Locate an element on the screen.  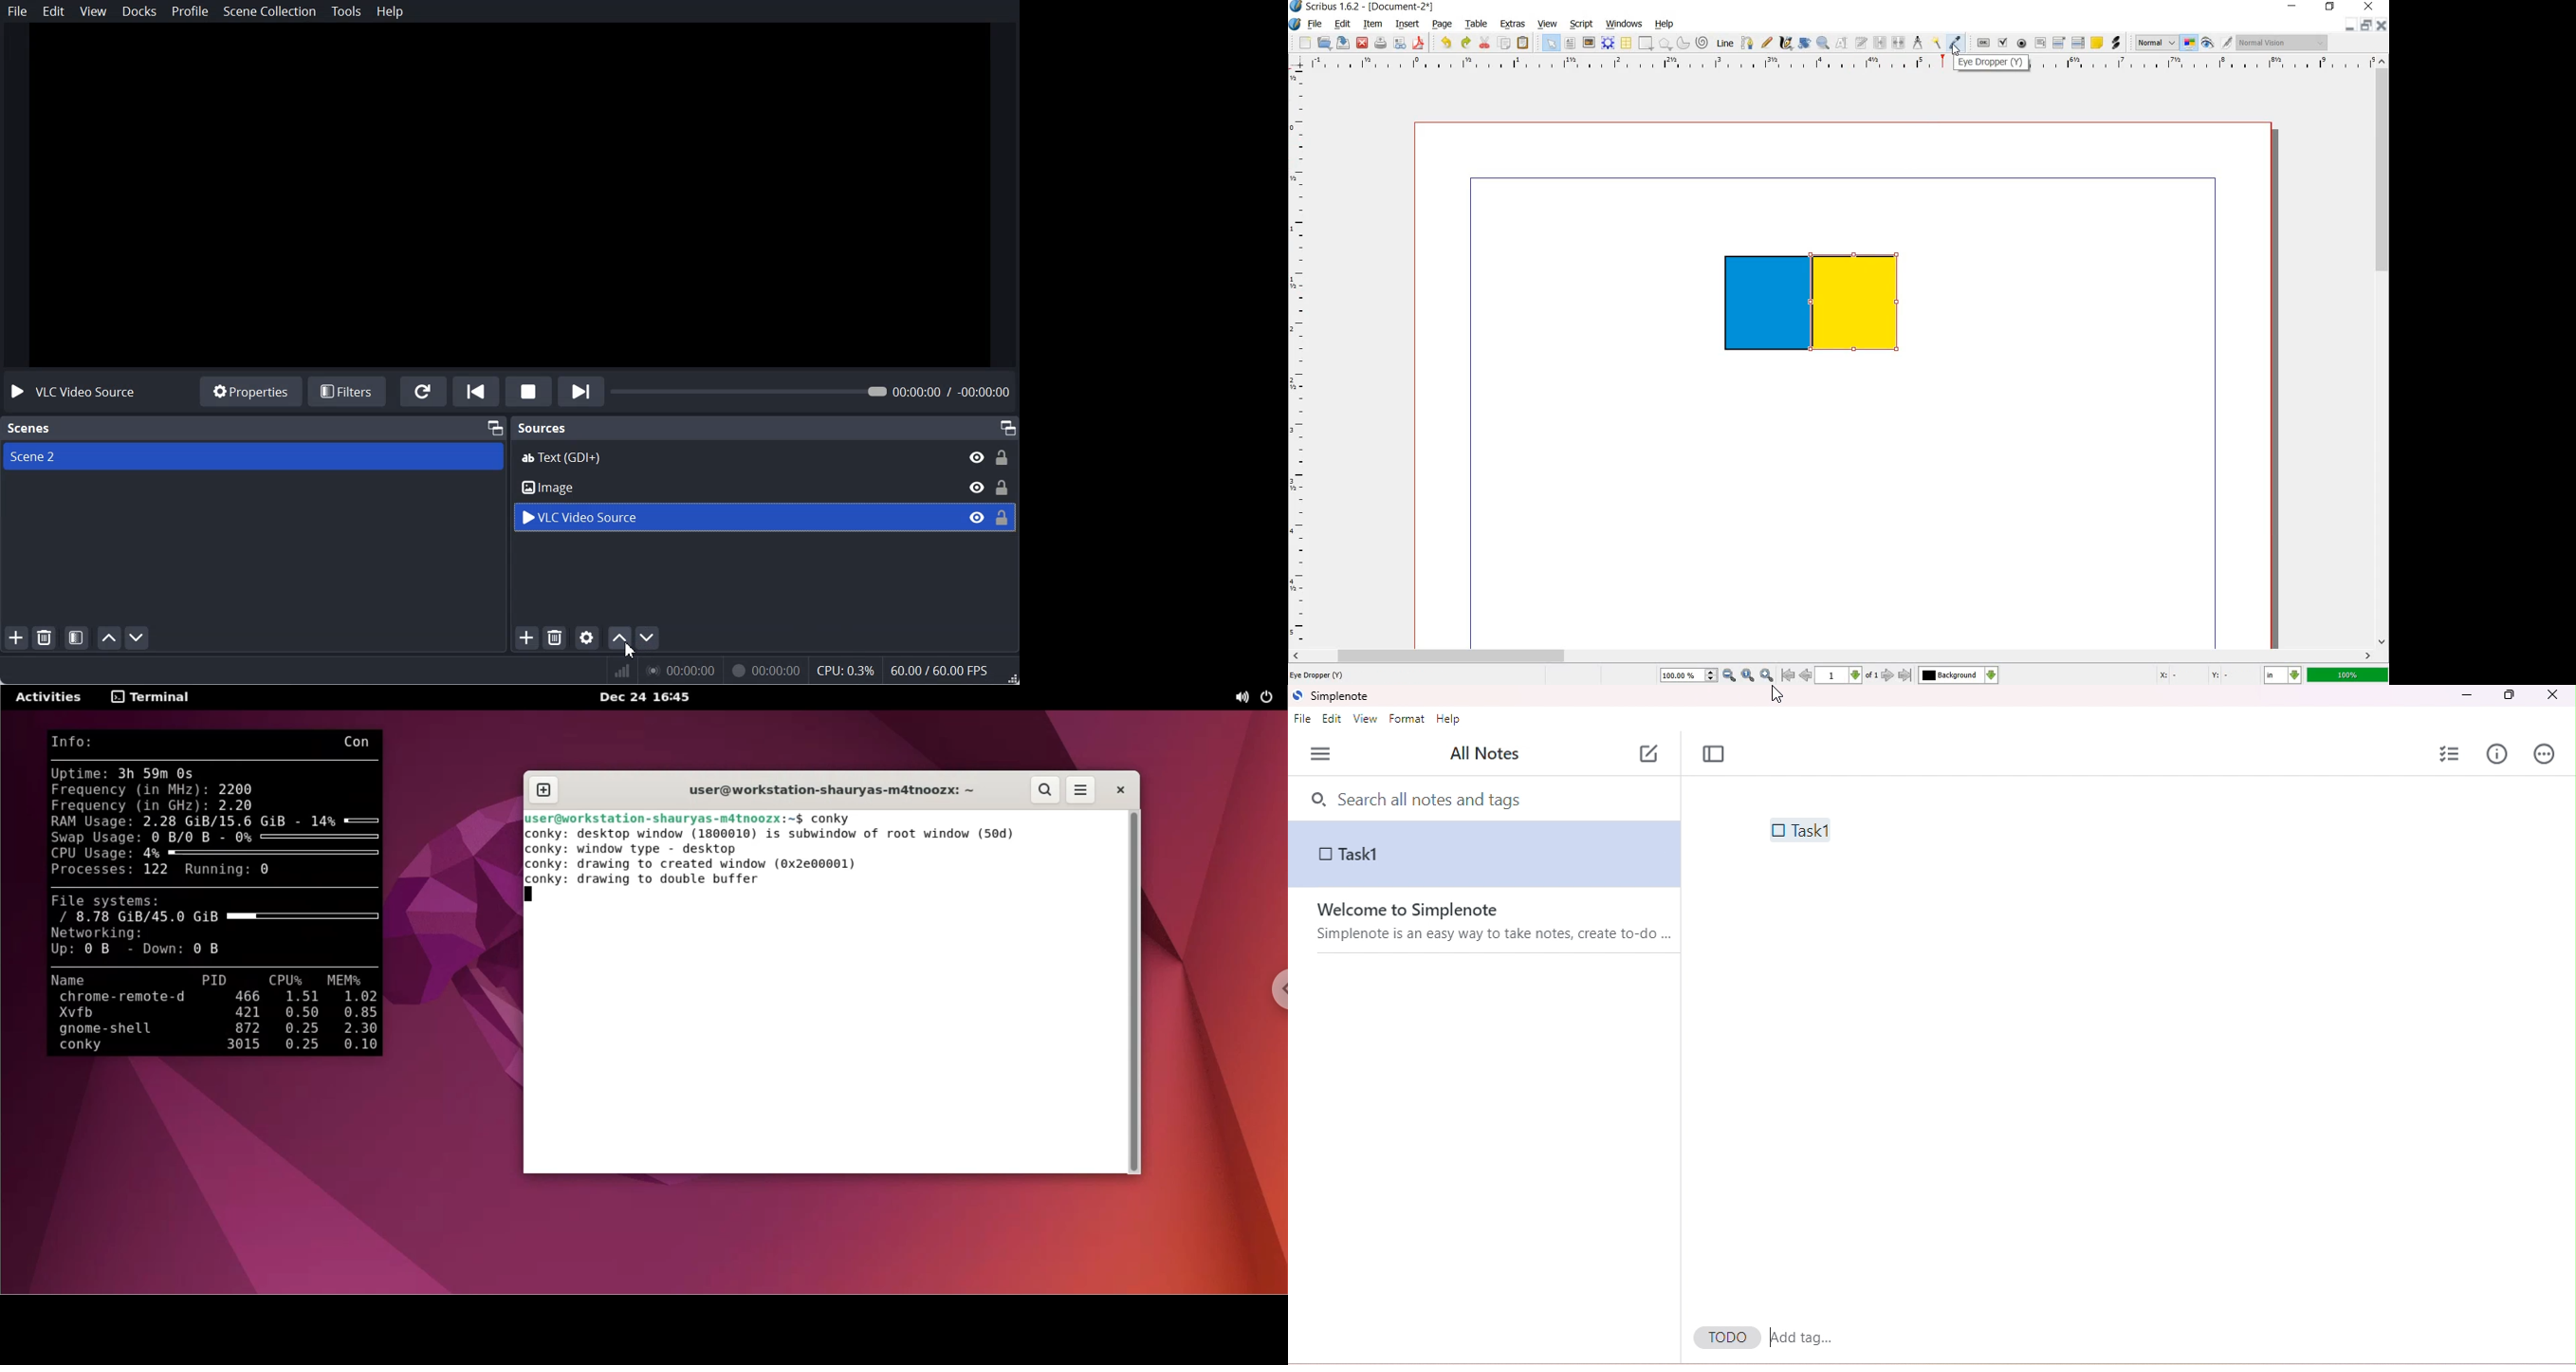
edit is located at coordinates (1334, 721).